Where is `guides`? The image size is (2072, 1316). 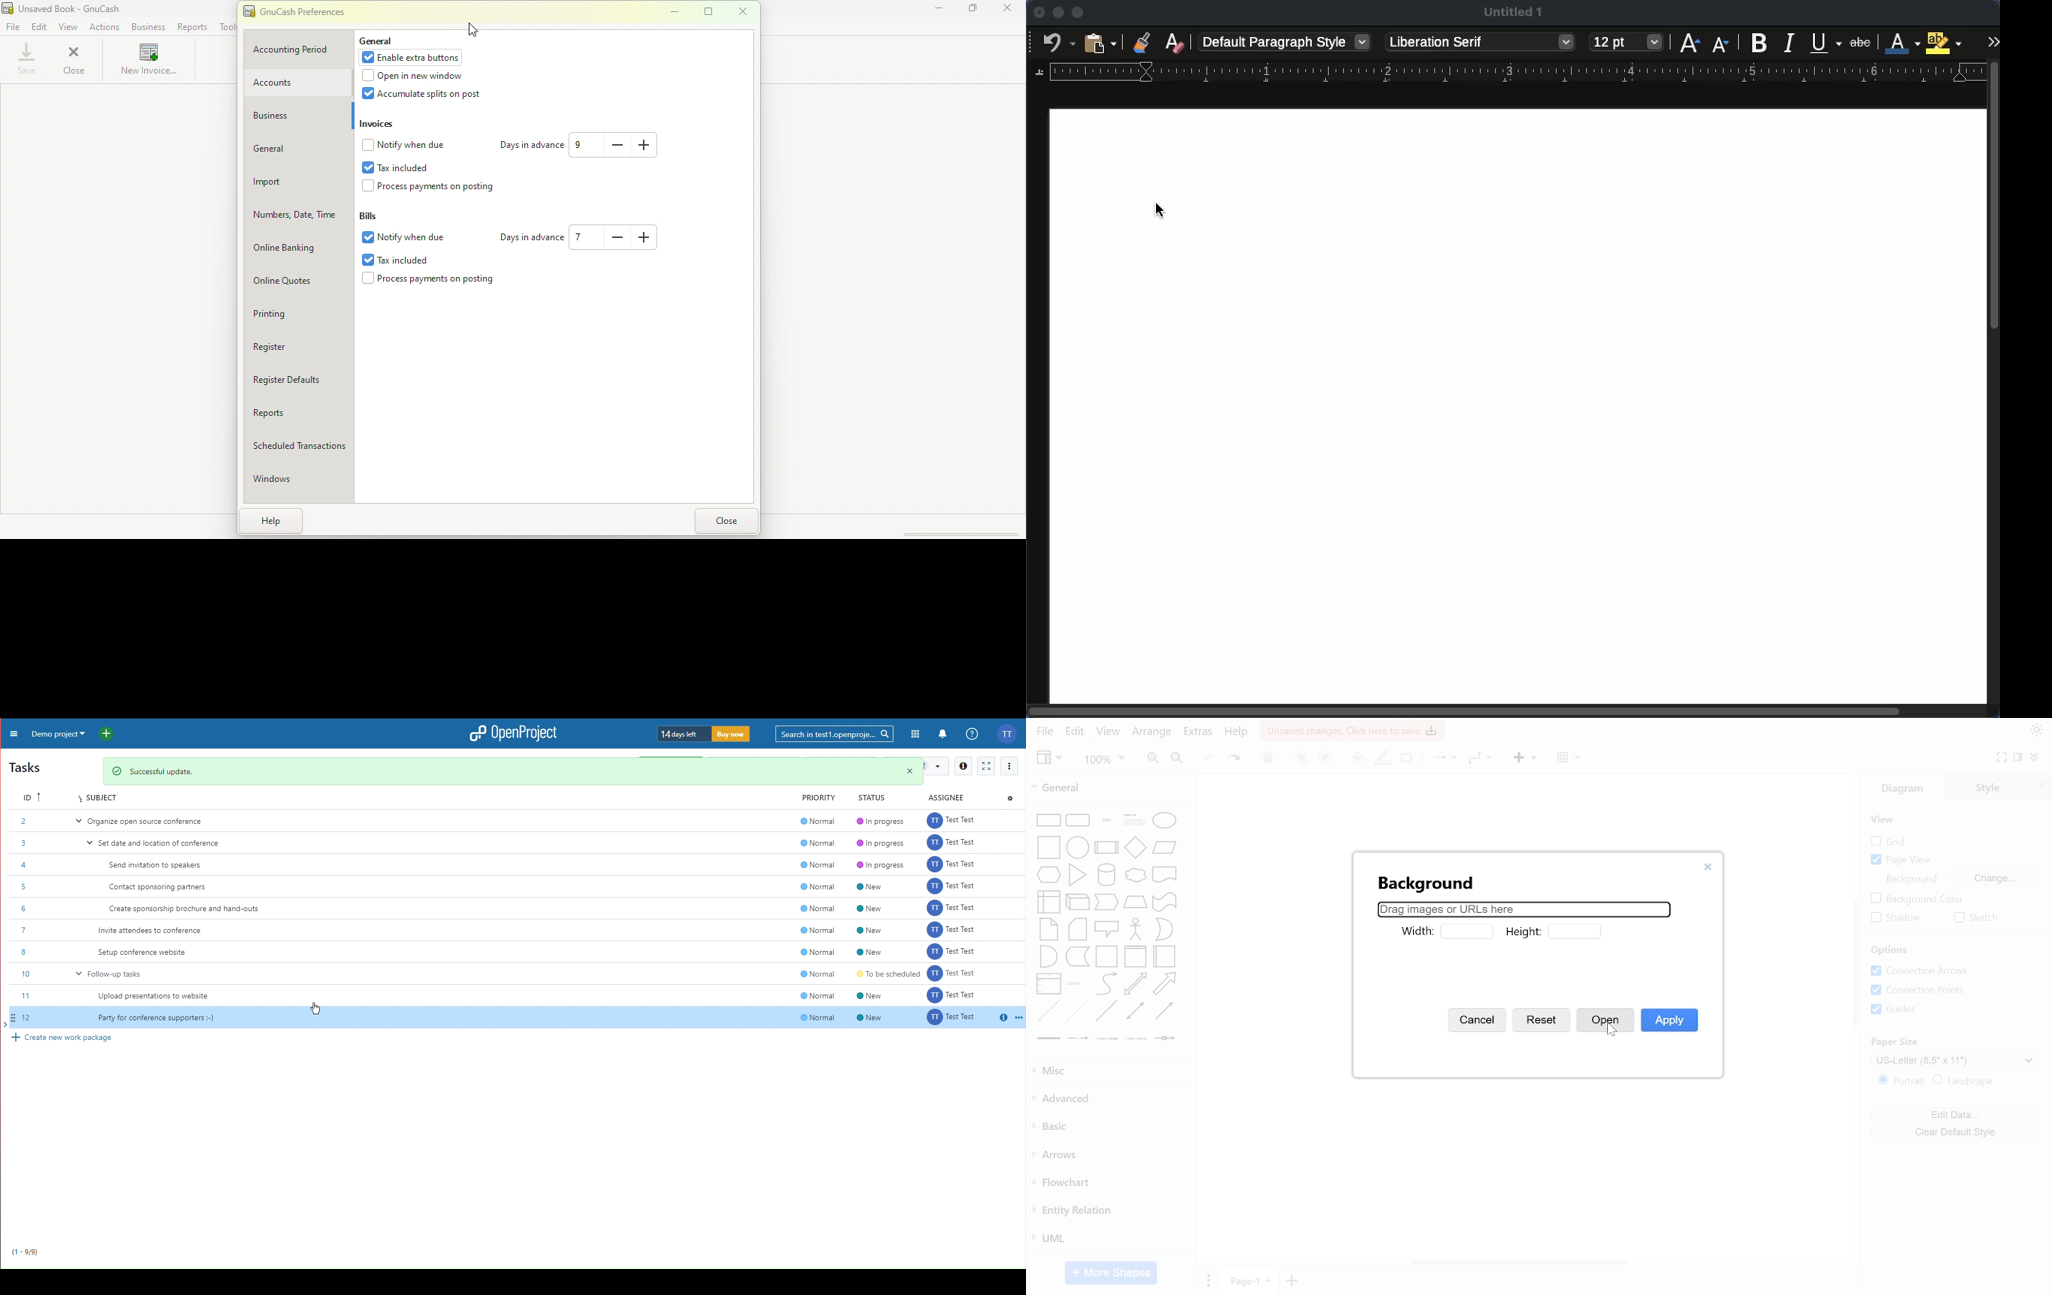 guides is located at coordinates (1895, 1010).